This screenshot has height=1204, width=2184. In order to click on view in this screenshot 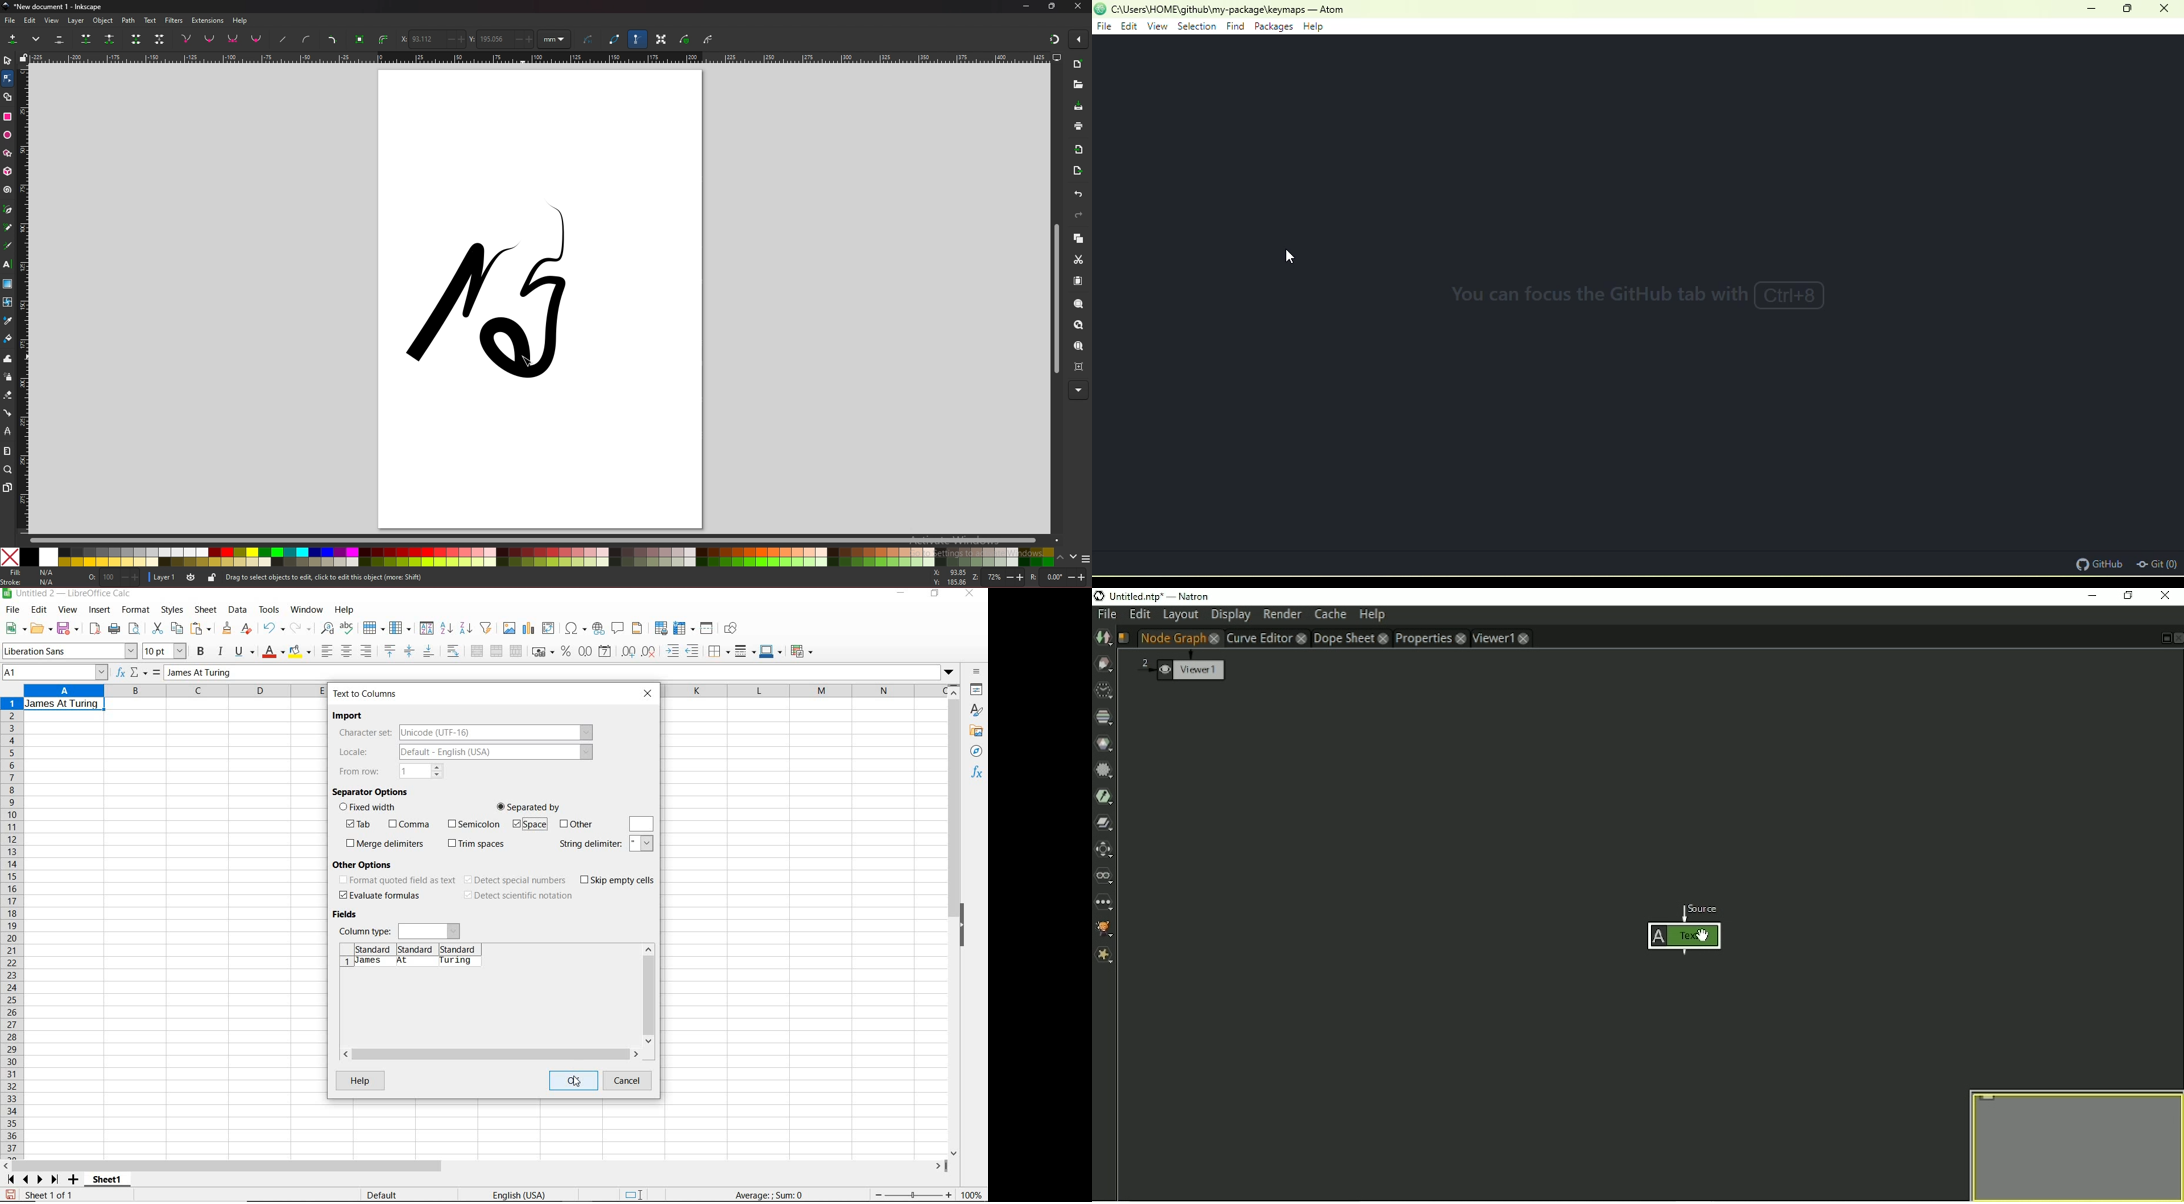, I will do `click(1157, 27)`.